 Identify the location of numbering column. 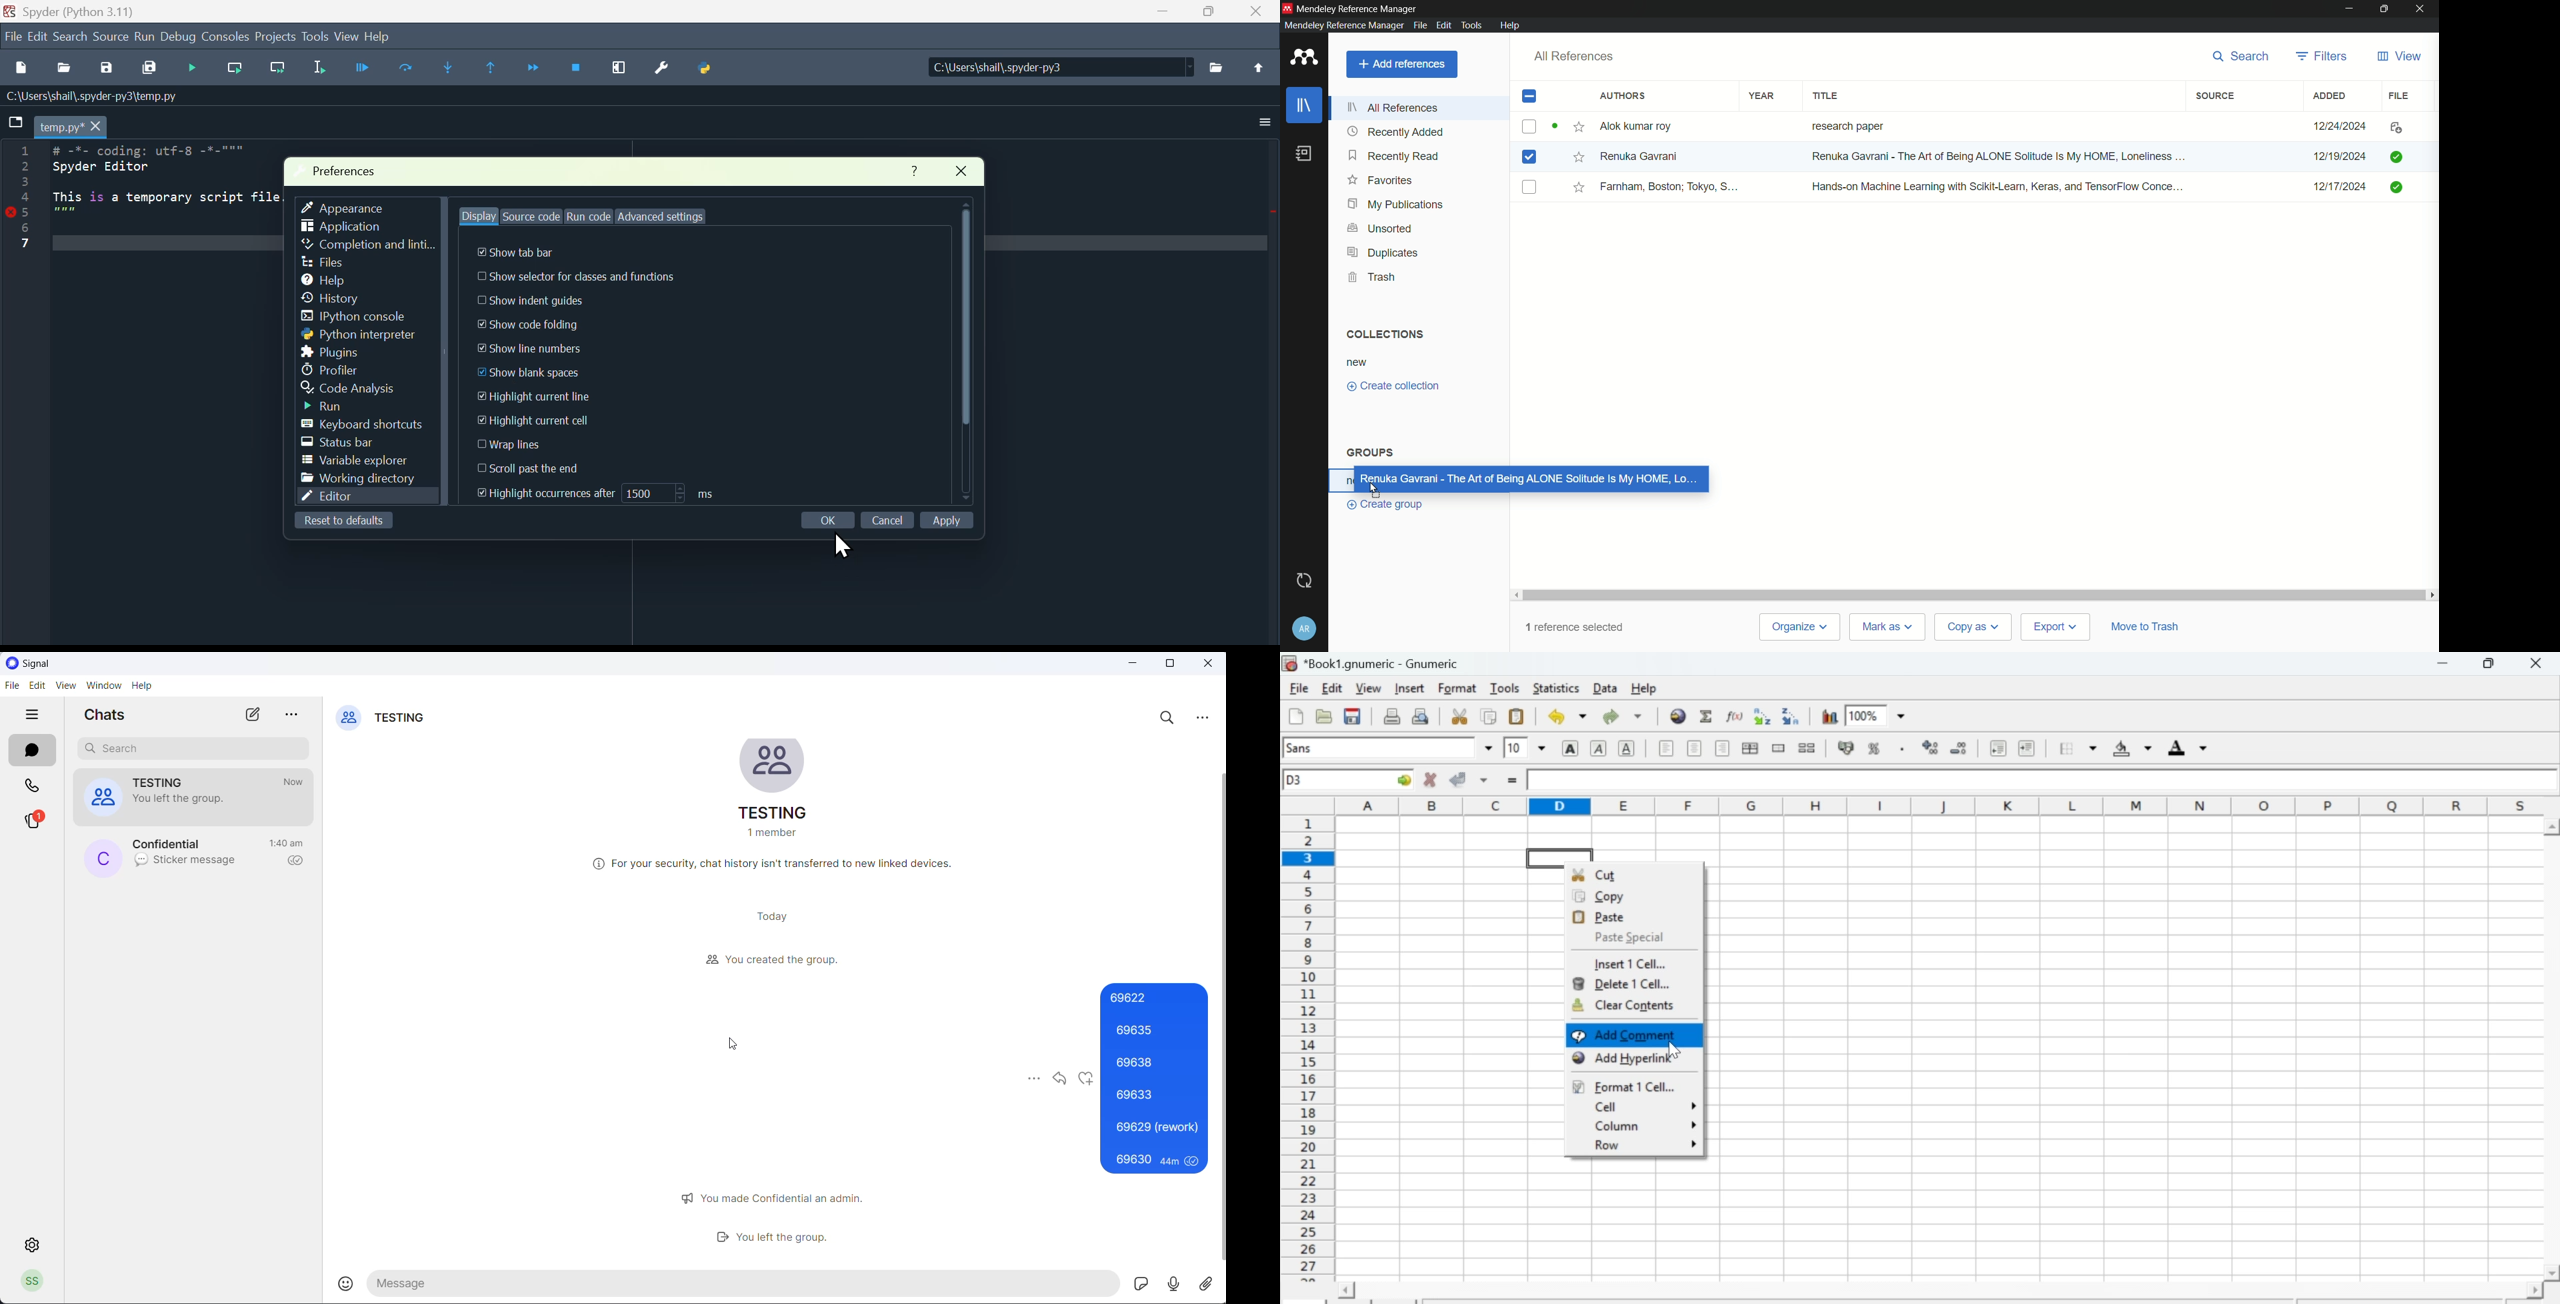
(1310, 1048).